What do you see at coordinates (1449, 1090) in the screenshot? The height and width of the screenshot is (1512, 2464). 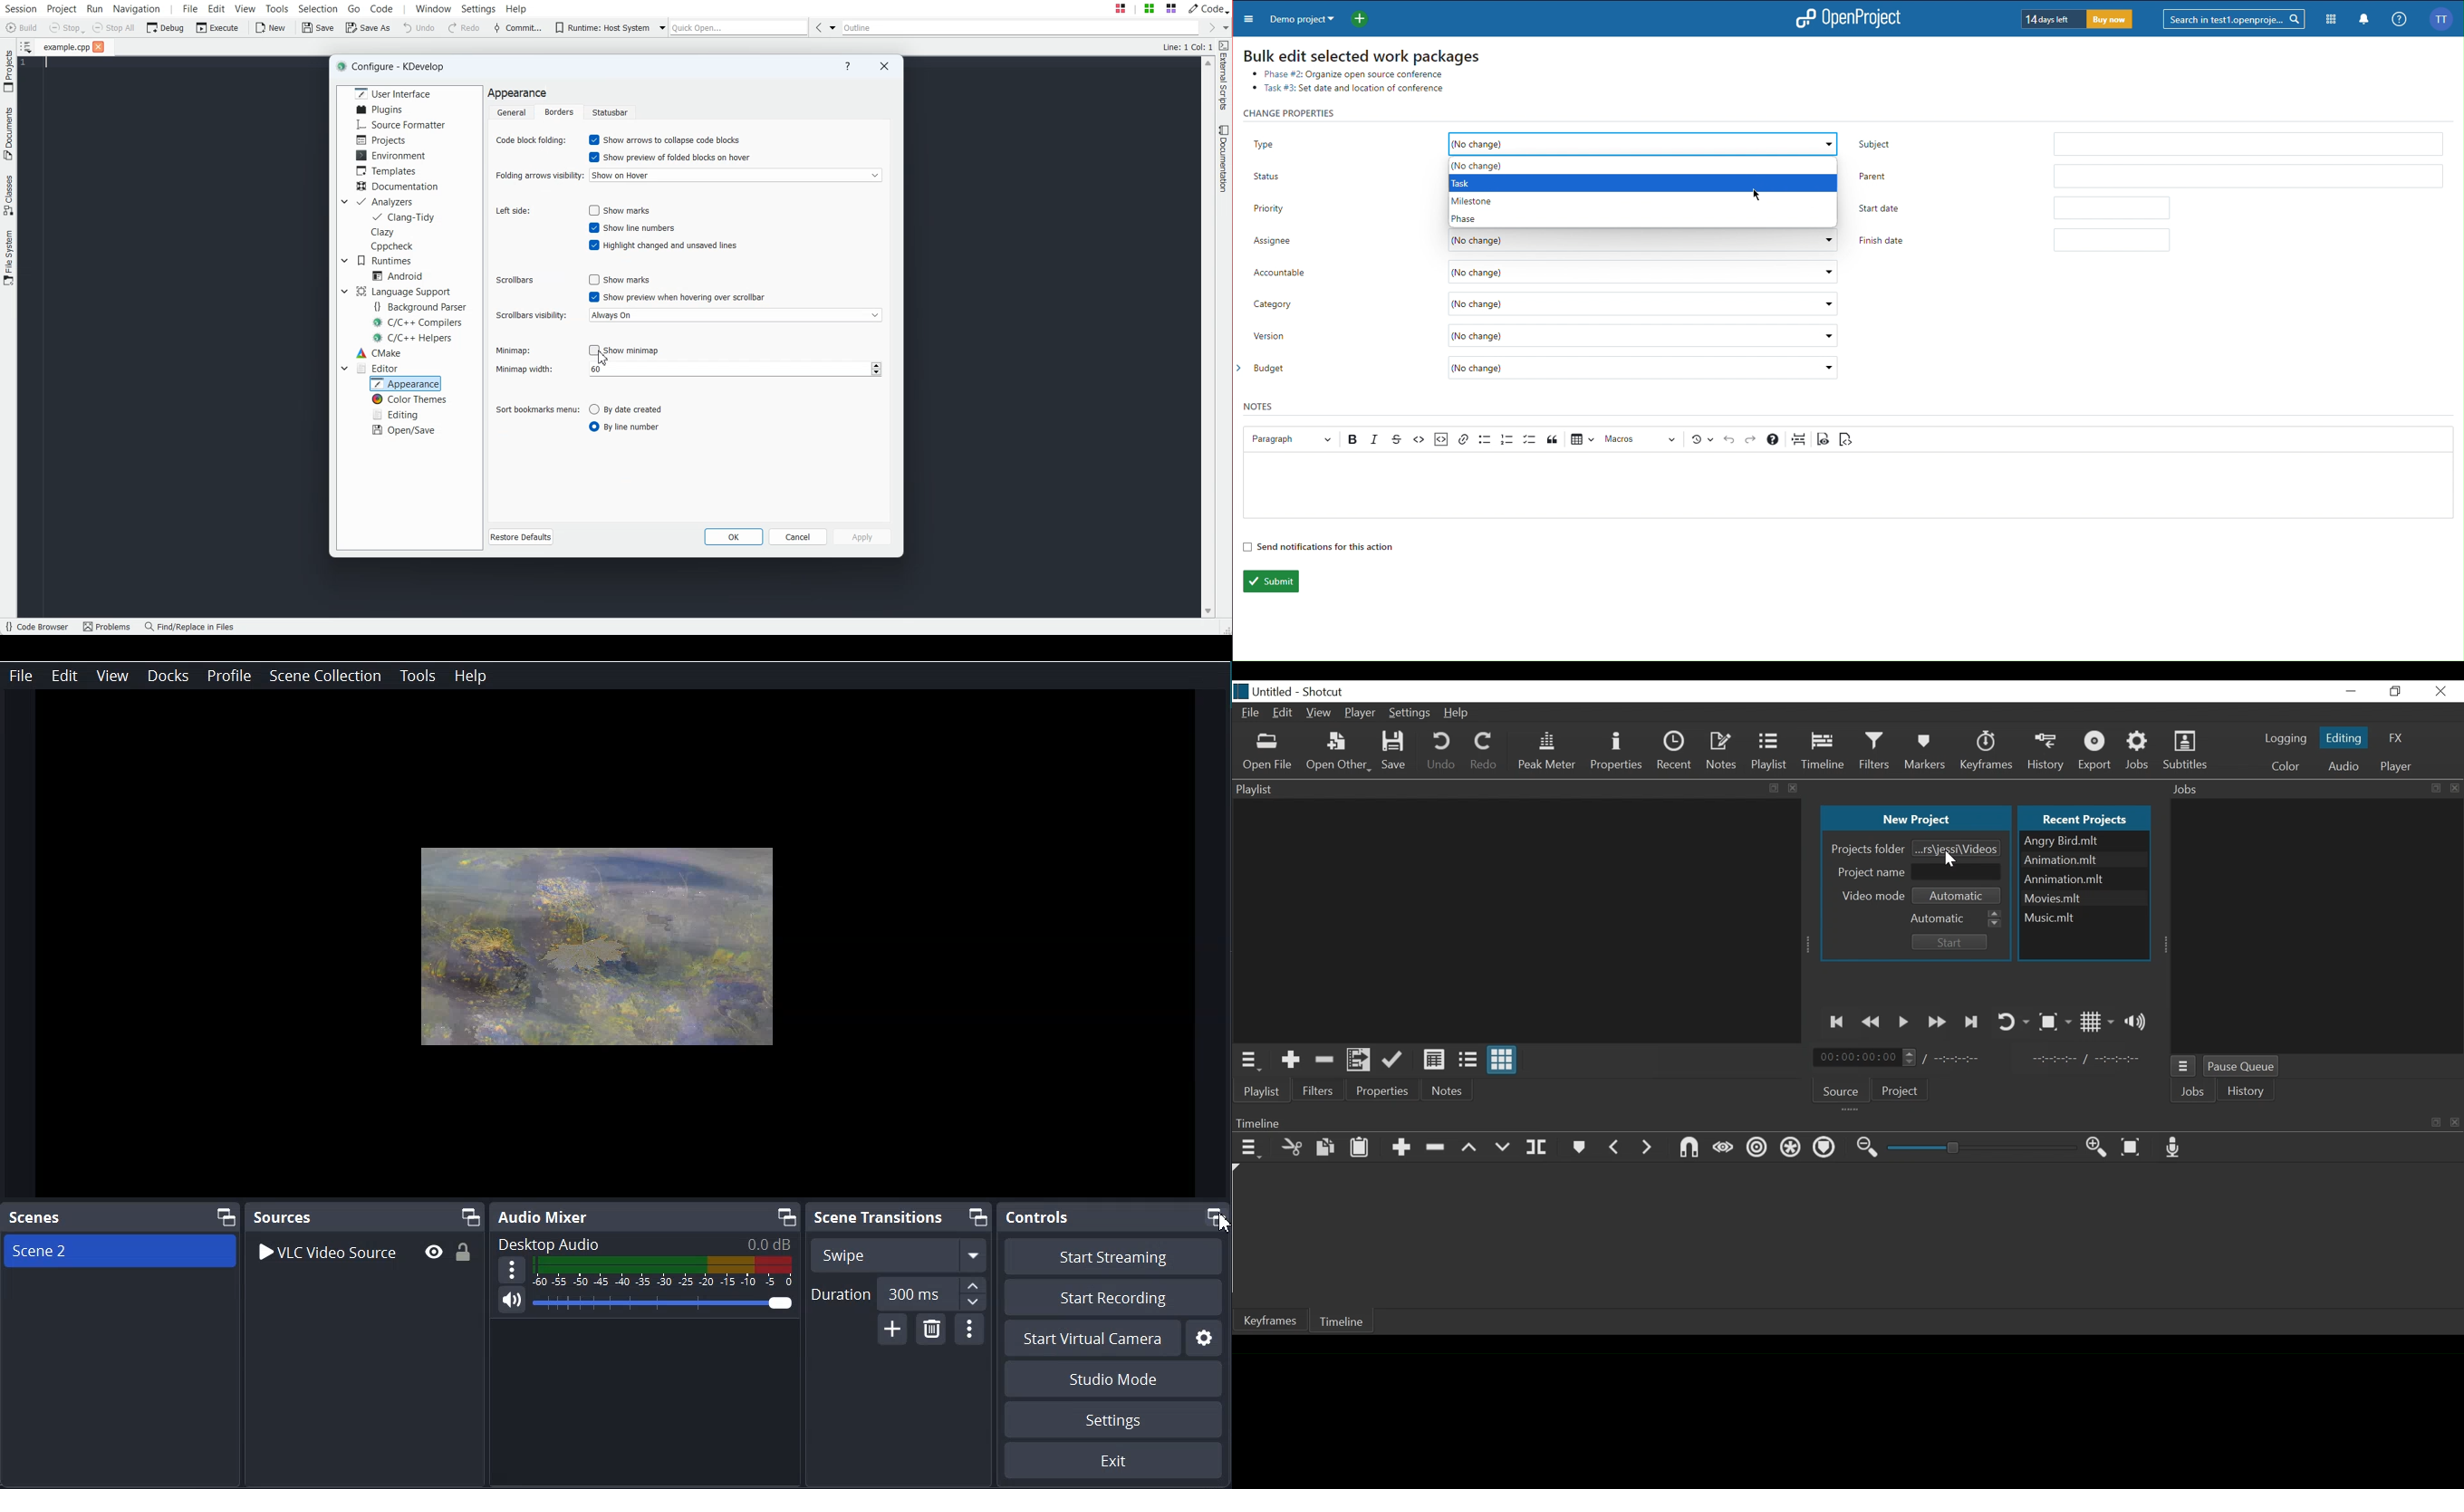 I see `Notes` at bounding box center [1449, 1090].